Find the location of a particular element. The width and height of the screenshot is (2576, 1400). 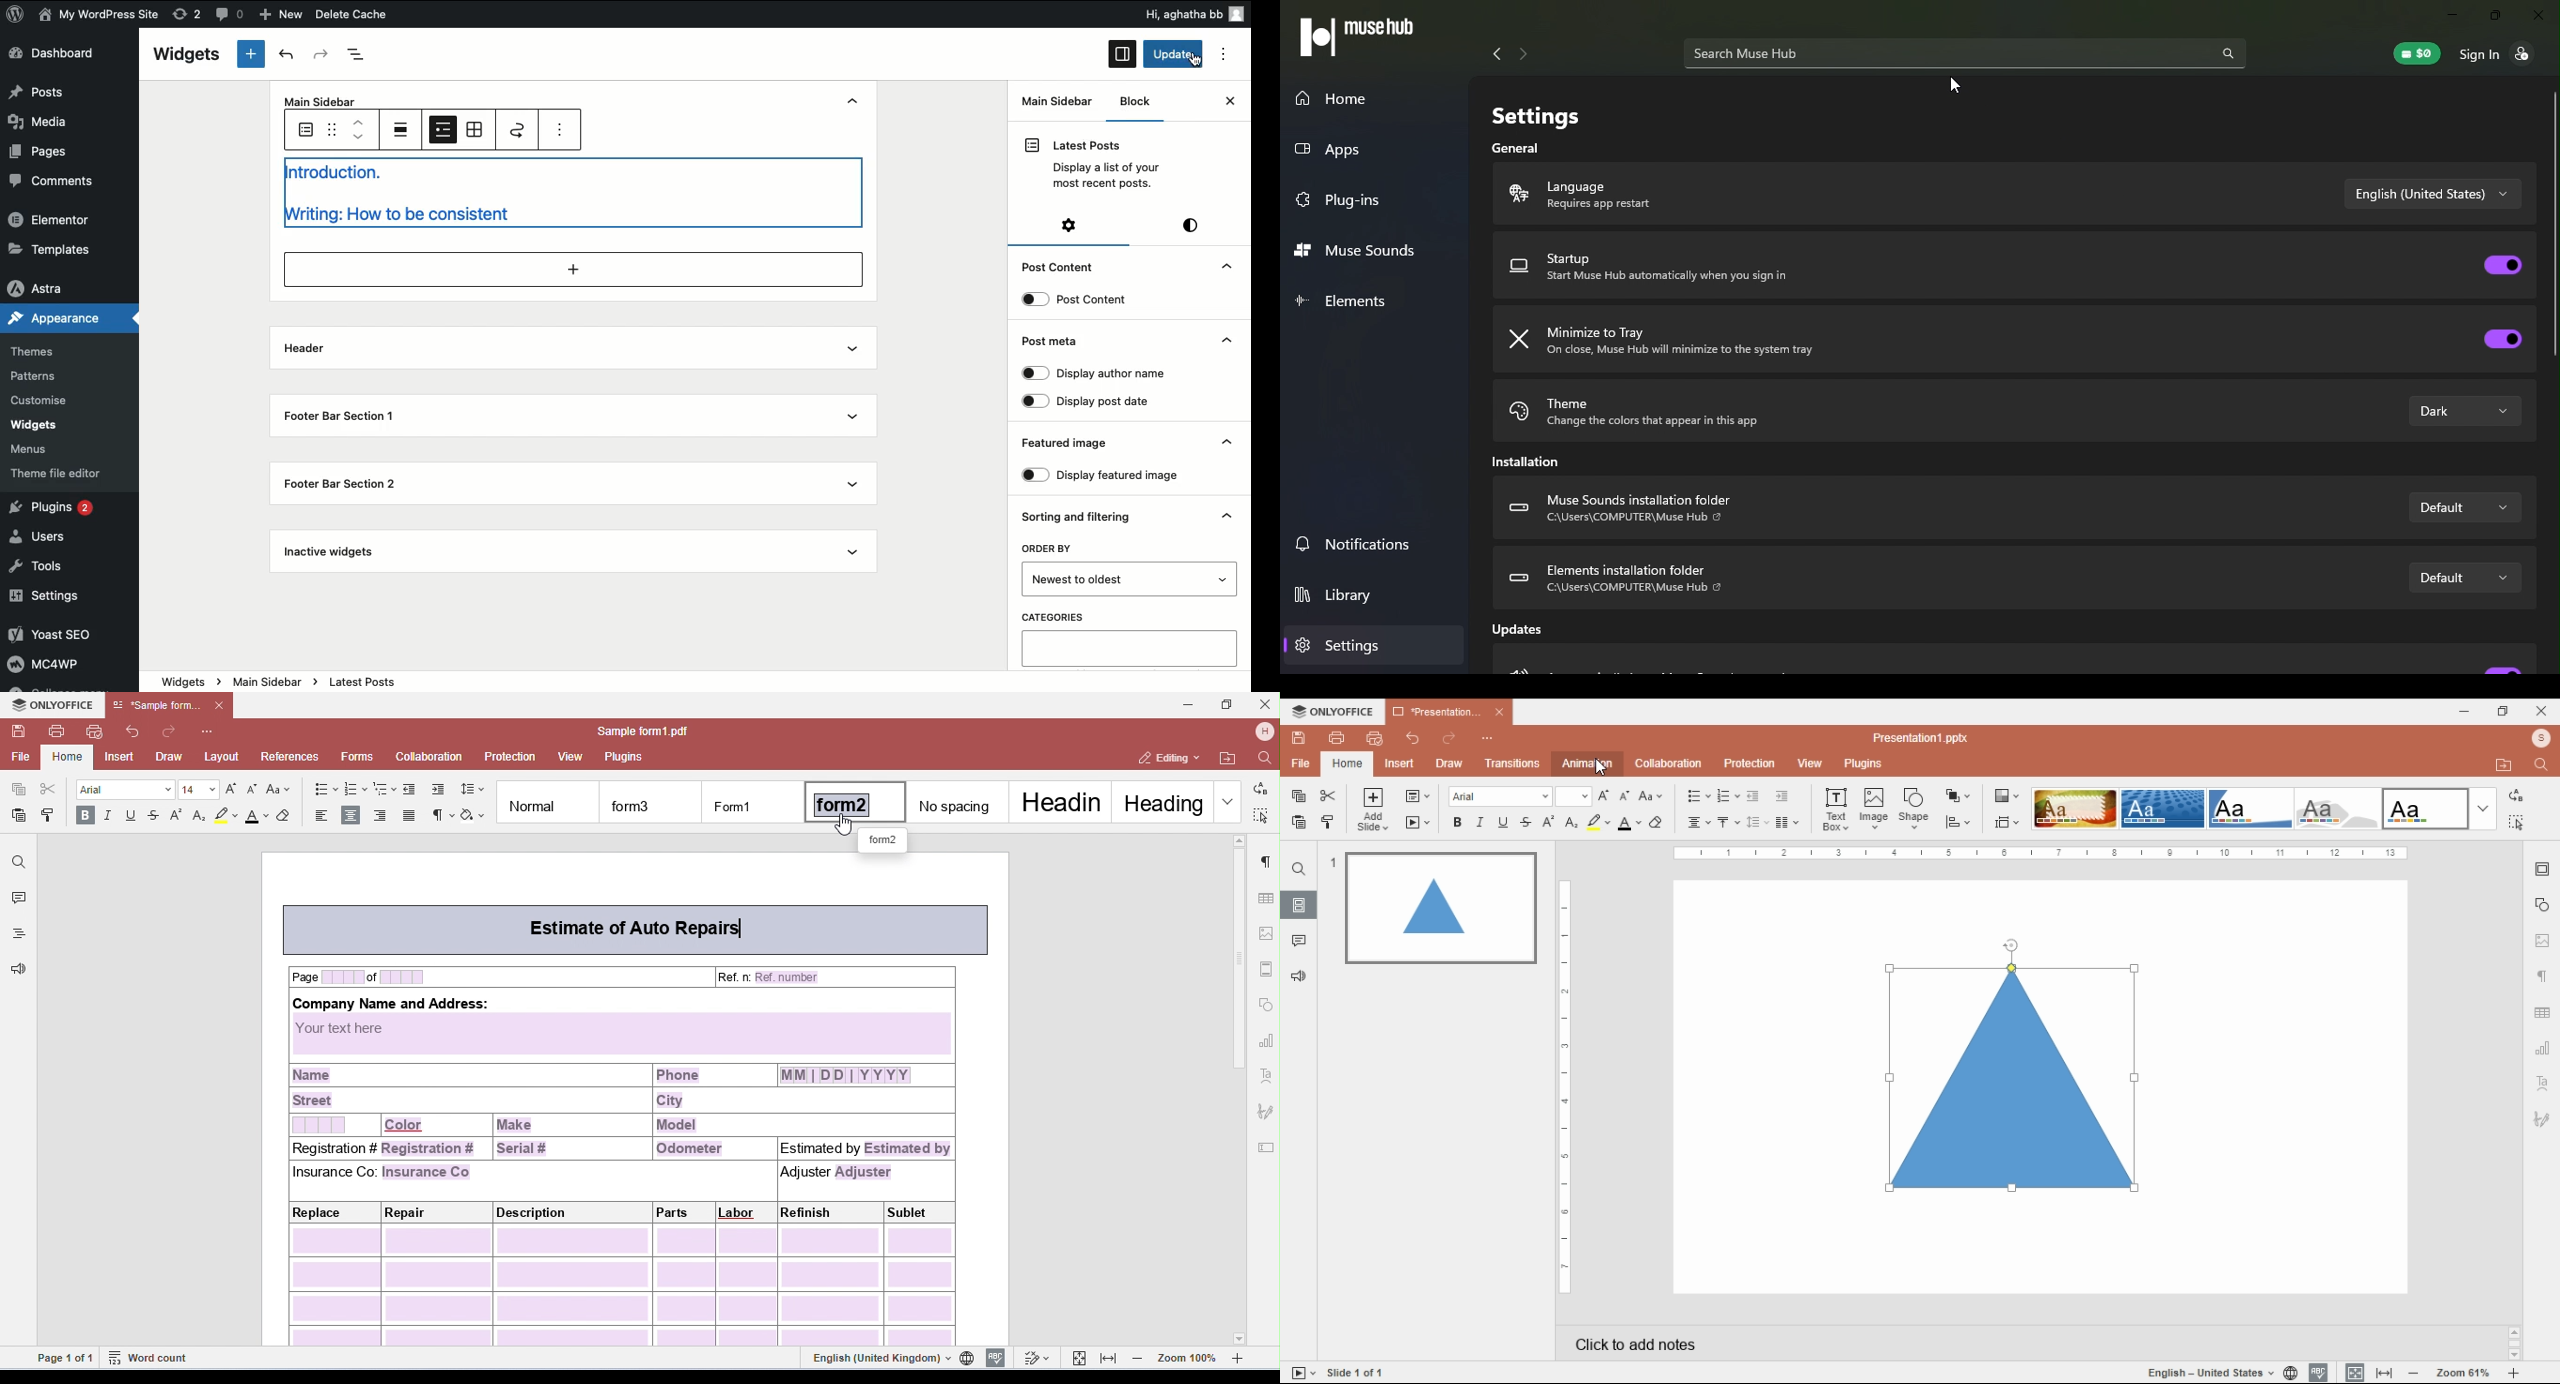

undo is located at coordinates (1413, 738).